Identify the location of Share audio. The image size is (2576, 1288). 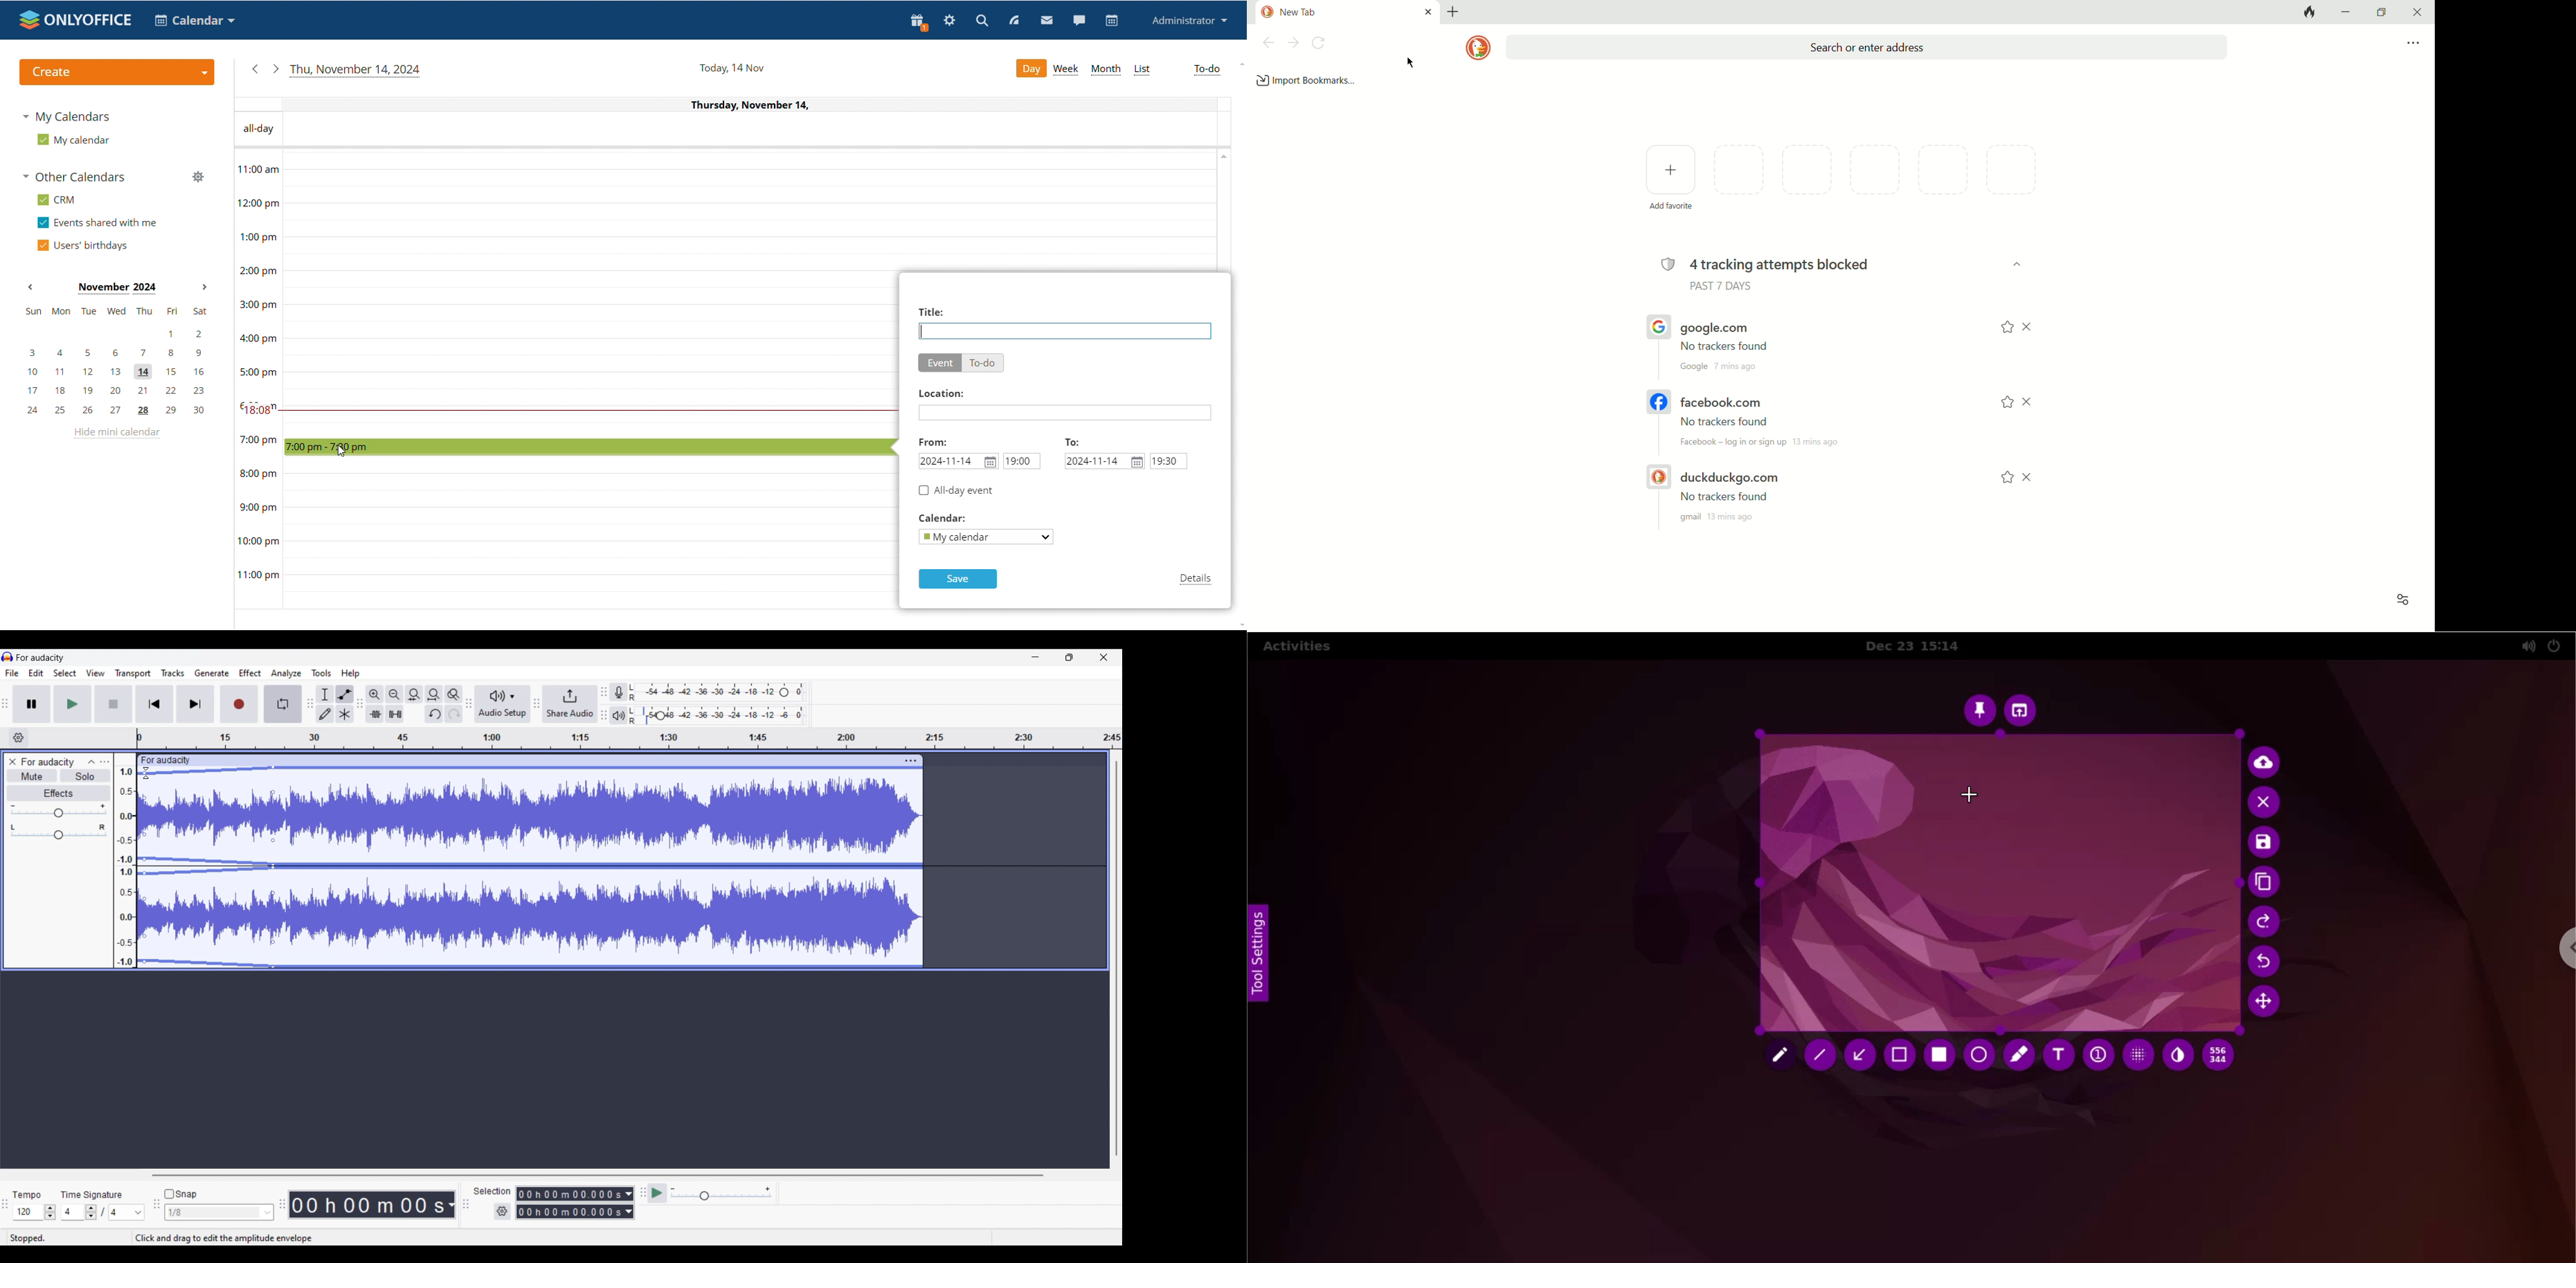
(571, 703).